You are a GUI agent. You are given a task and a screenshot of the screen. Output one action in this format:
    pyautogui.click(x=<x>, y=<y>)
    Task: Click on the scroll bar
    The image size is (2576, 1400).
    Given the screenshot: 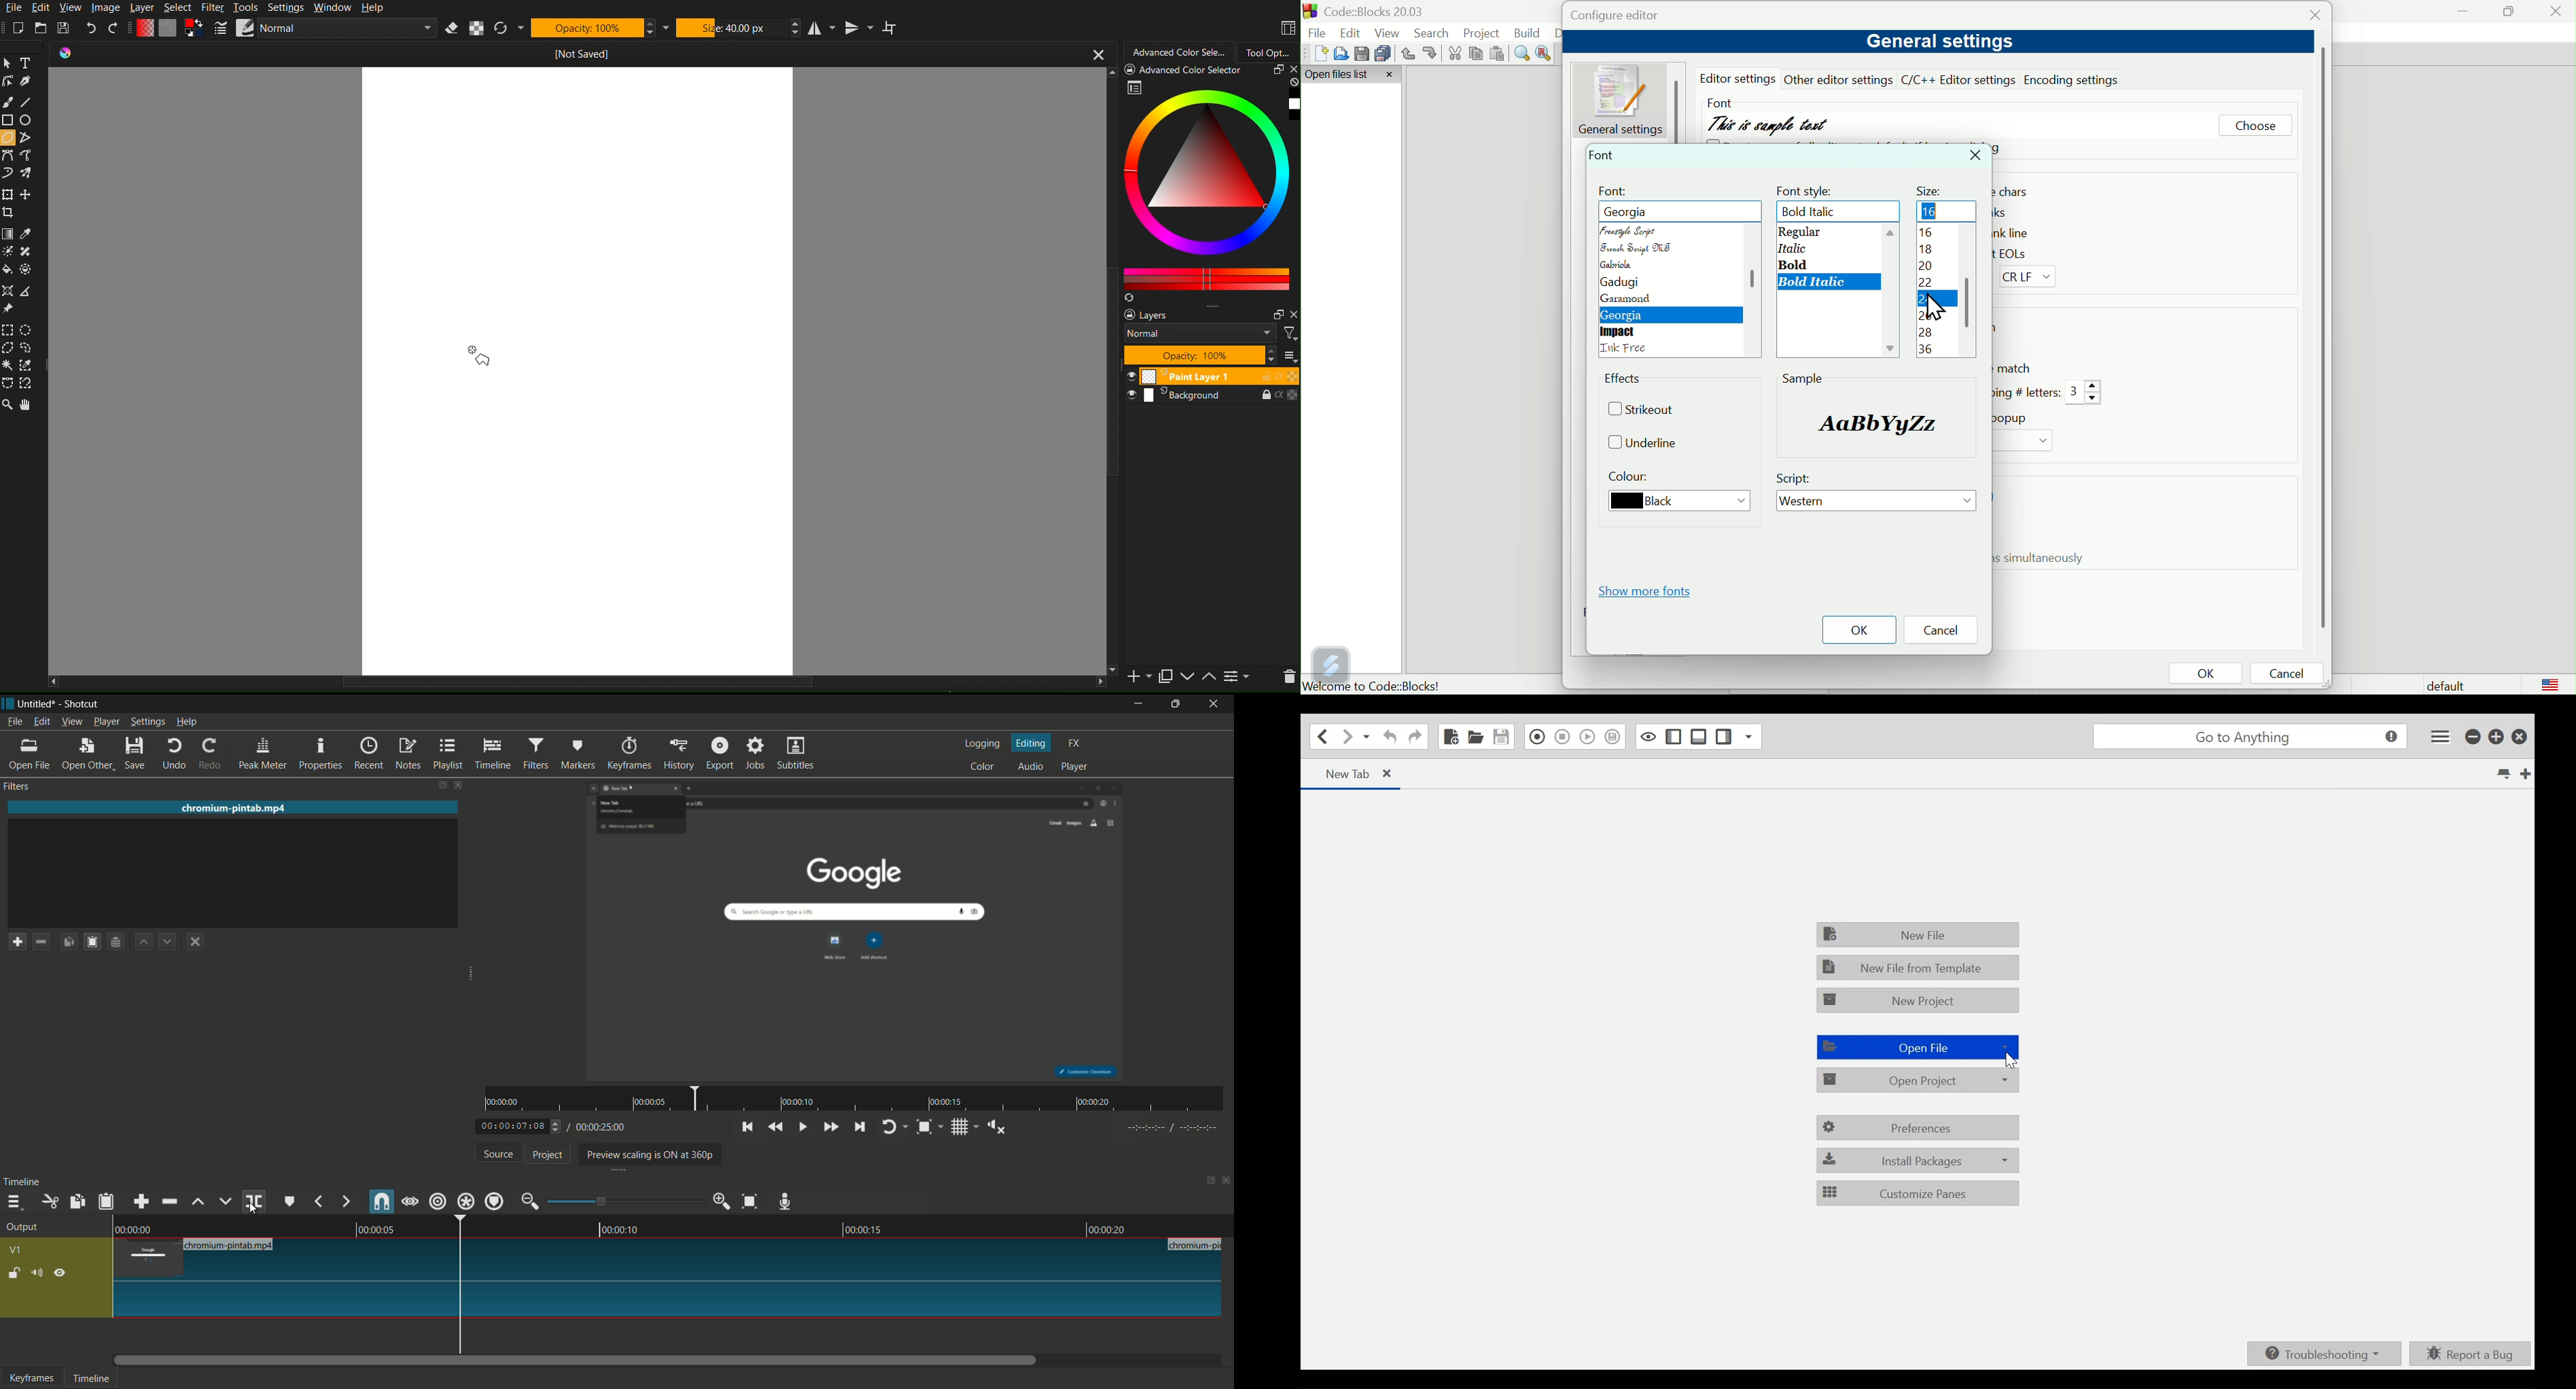 What is the action you would take?
    pyautogui.click(x=576, y=687)
    